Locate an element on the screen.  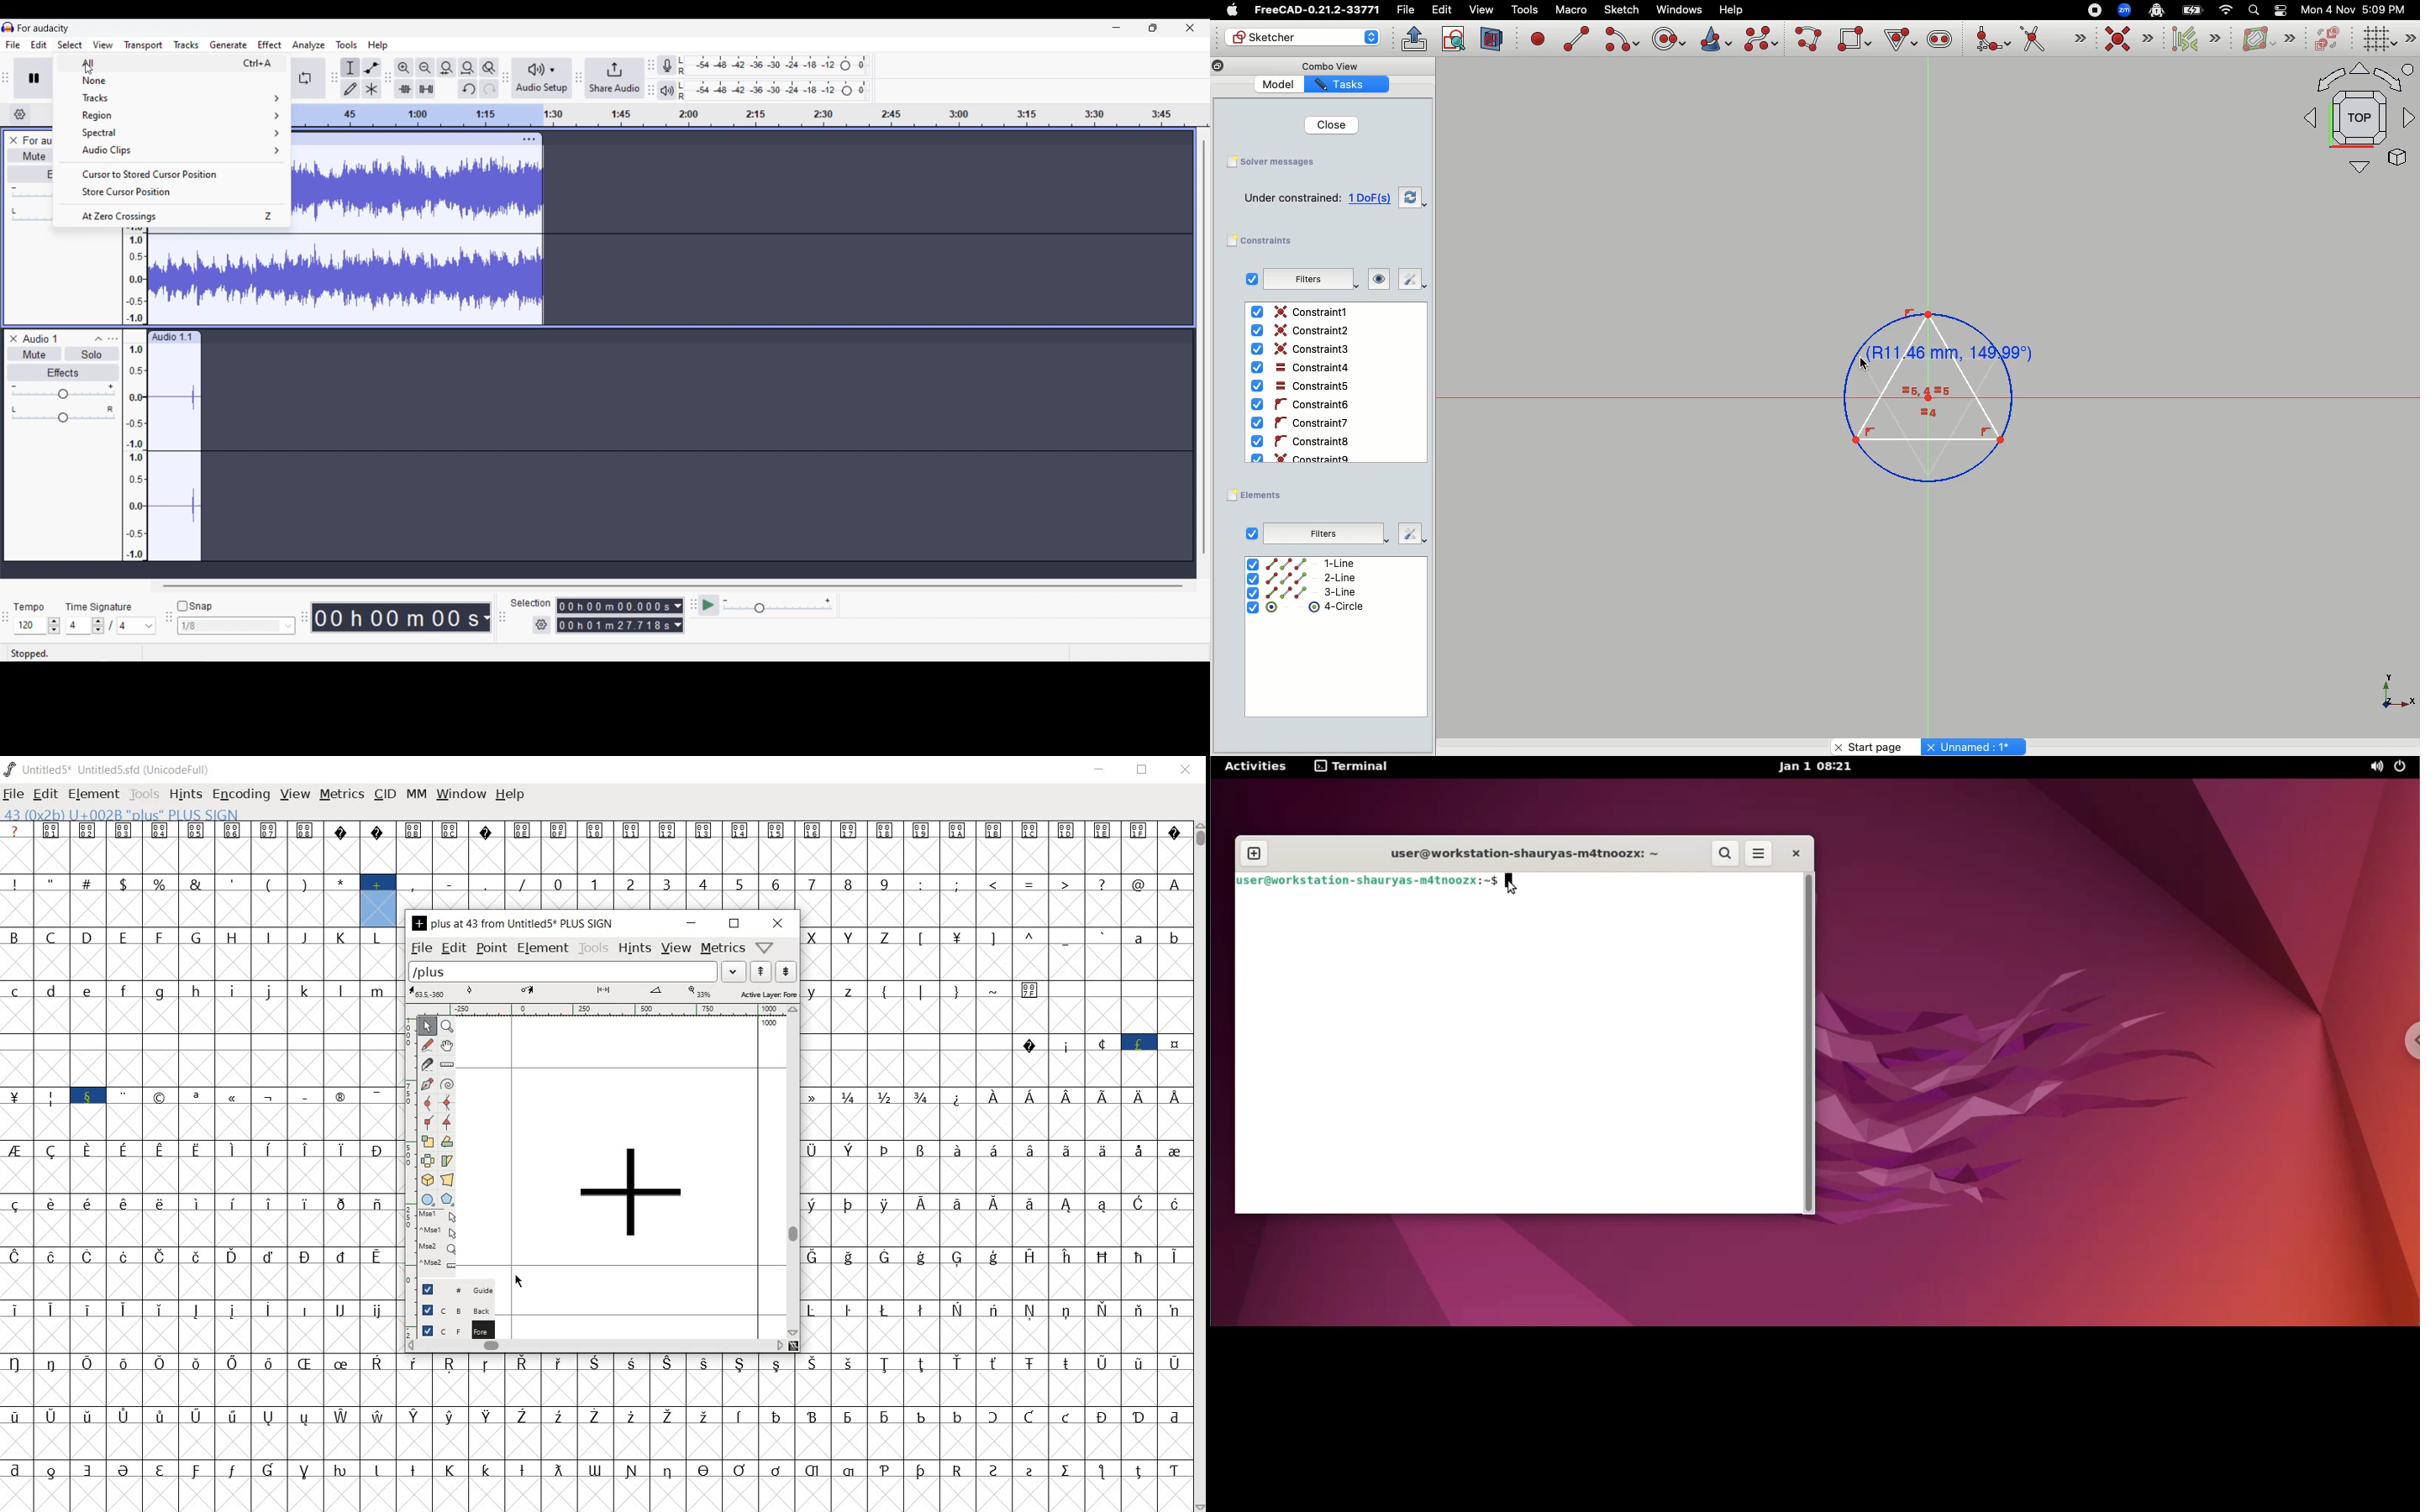
Constraint9 is located at coordinates (1305, 457).